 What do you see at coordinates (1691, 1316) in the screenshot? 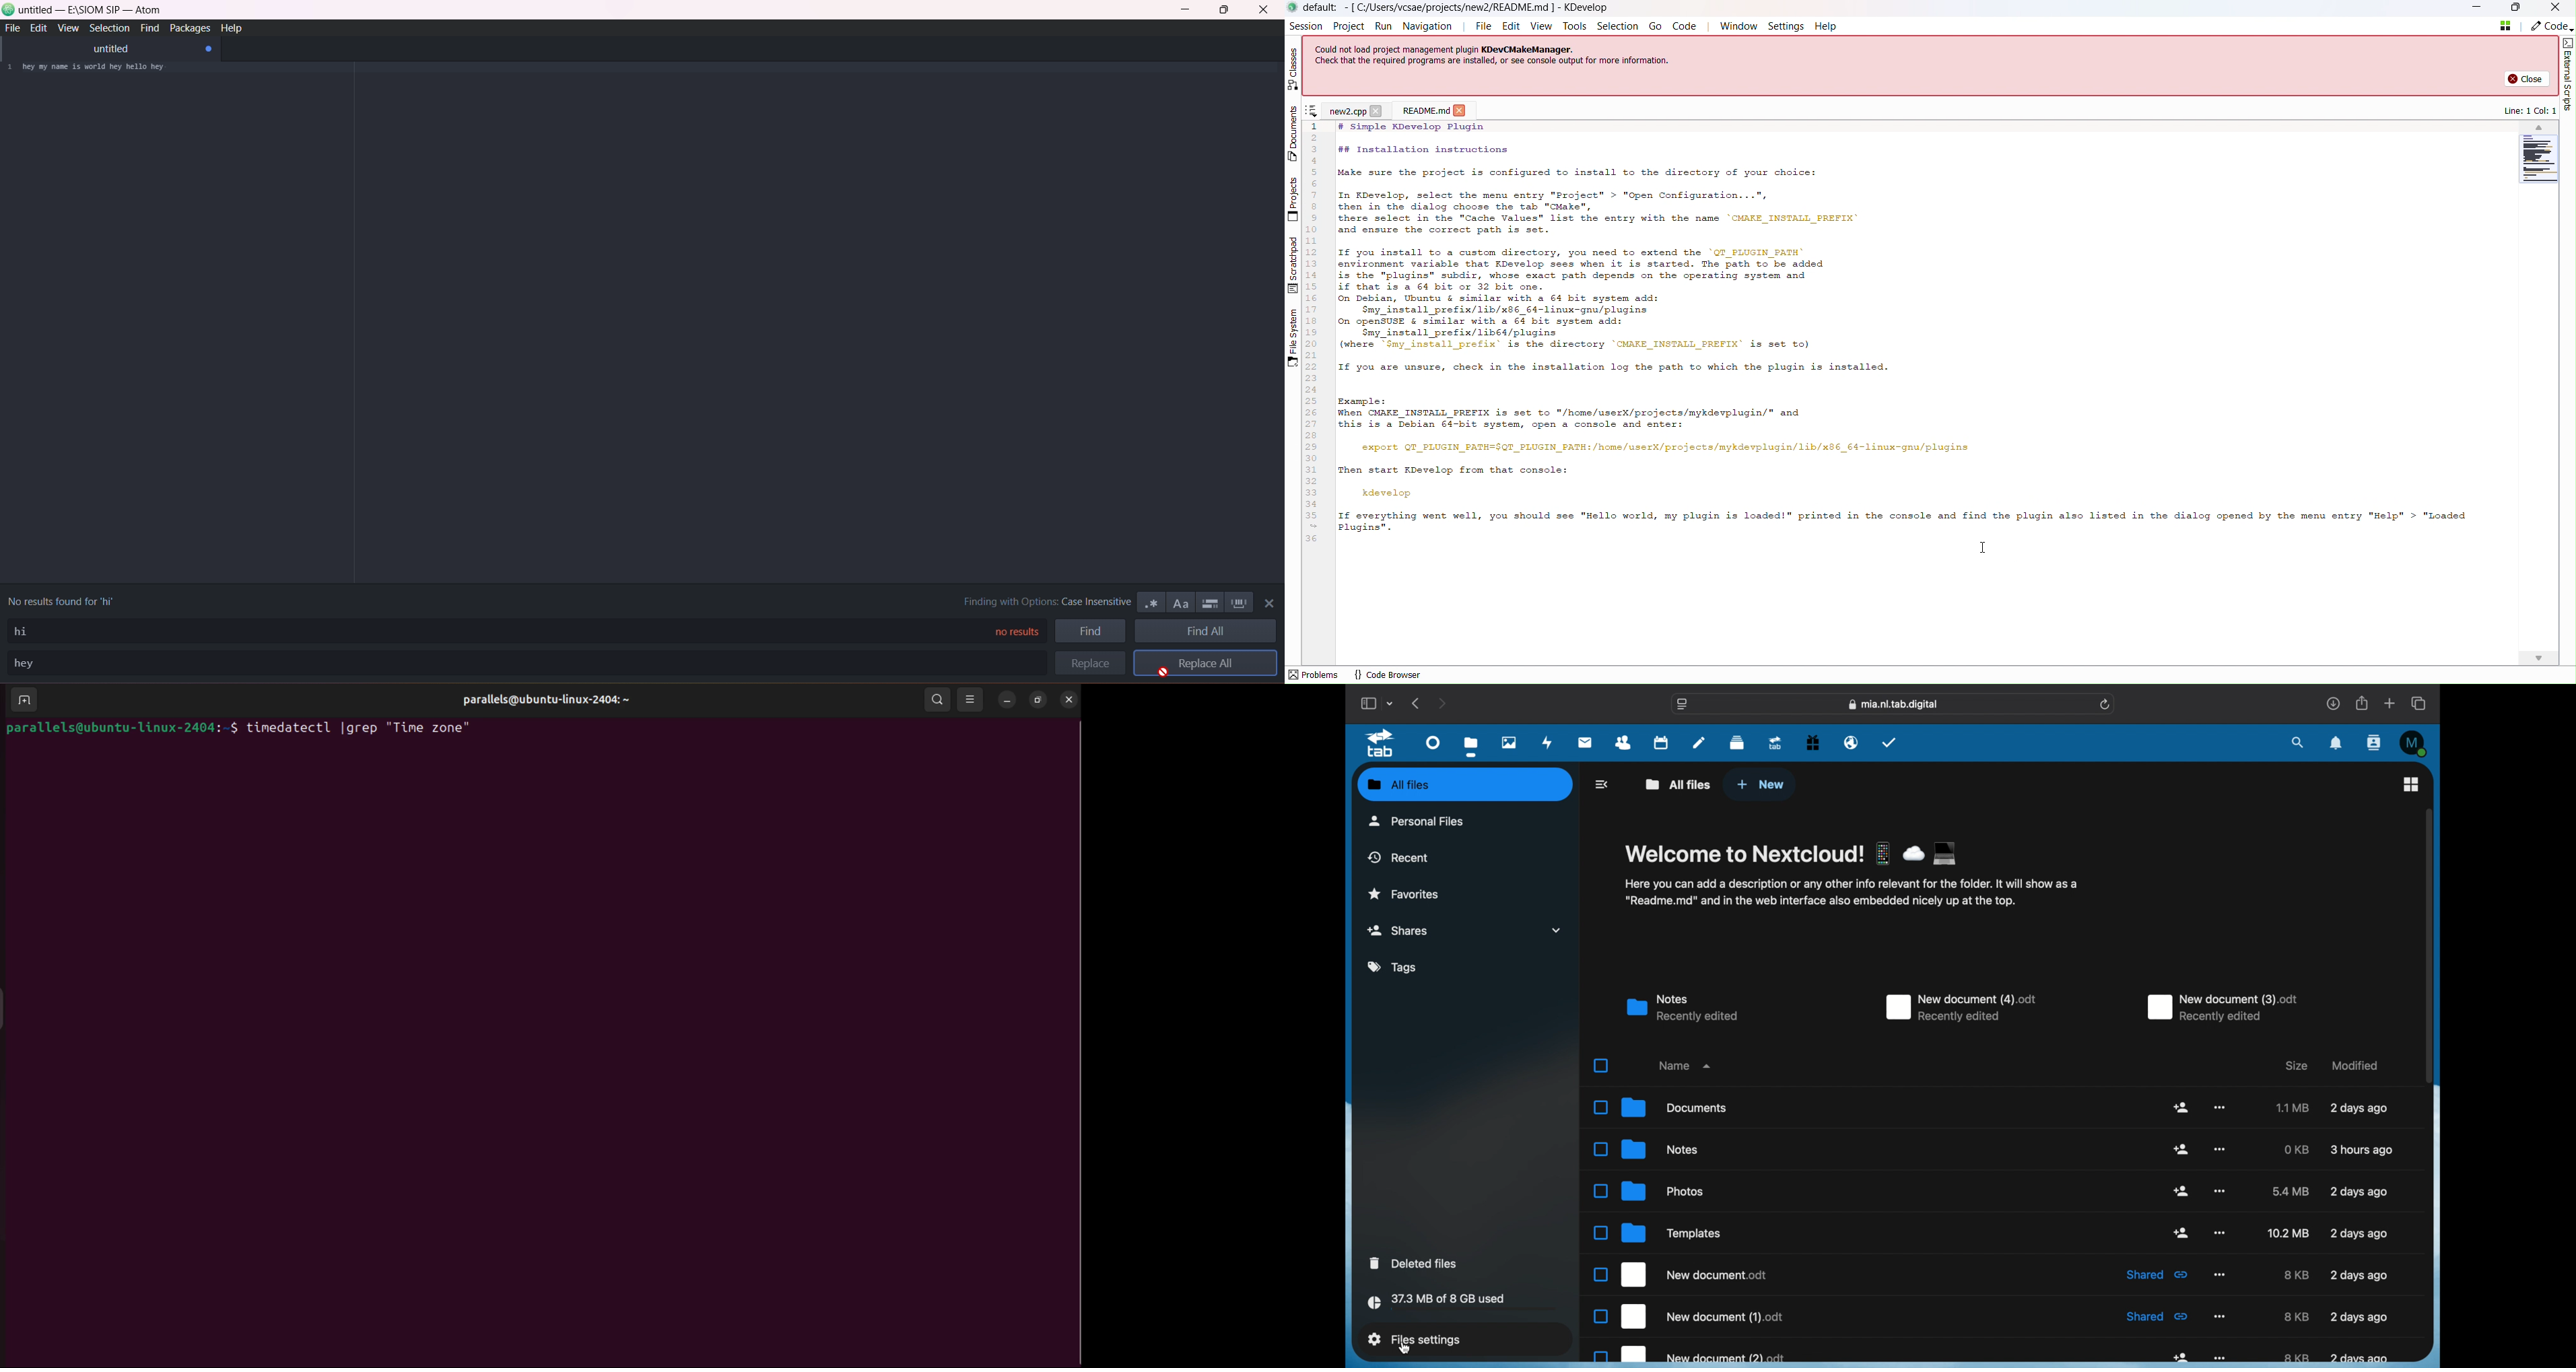
I see `new document` at bounding box center [1691, 1316].